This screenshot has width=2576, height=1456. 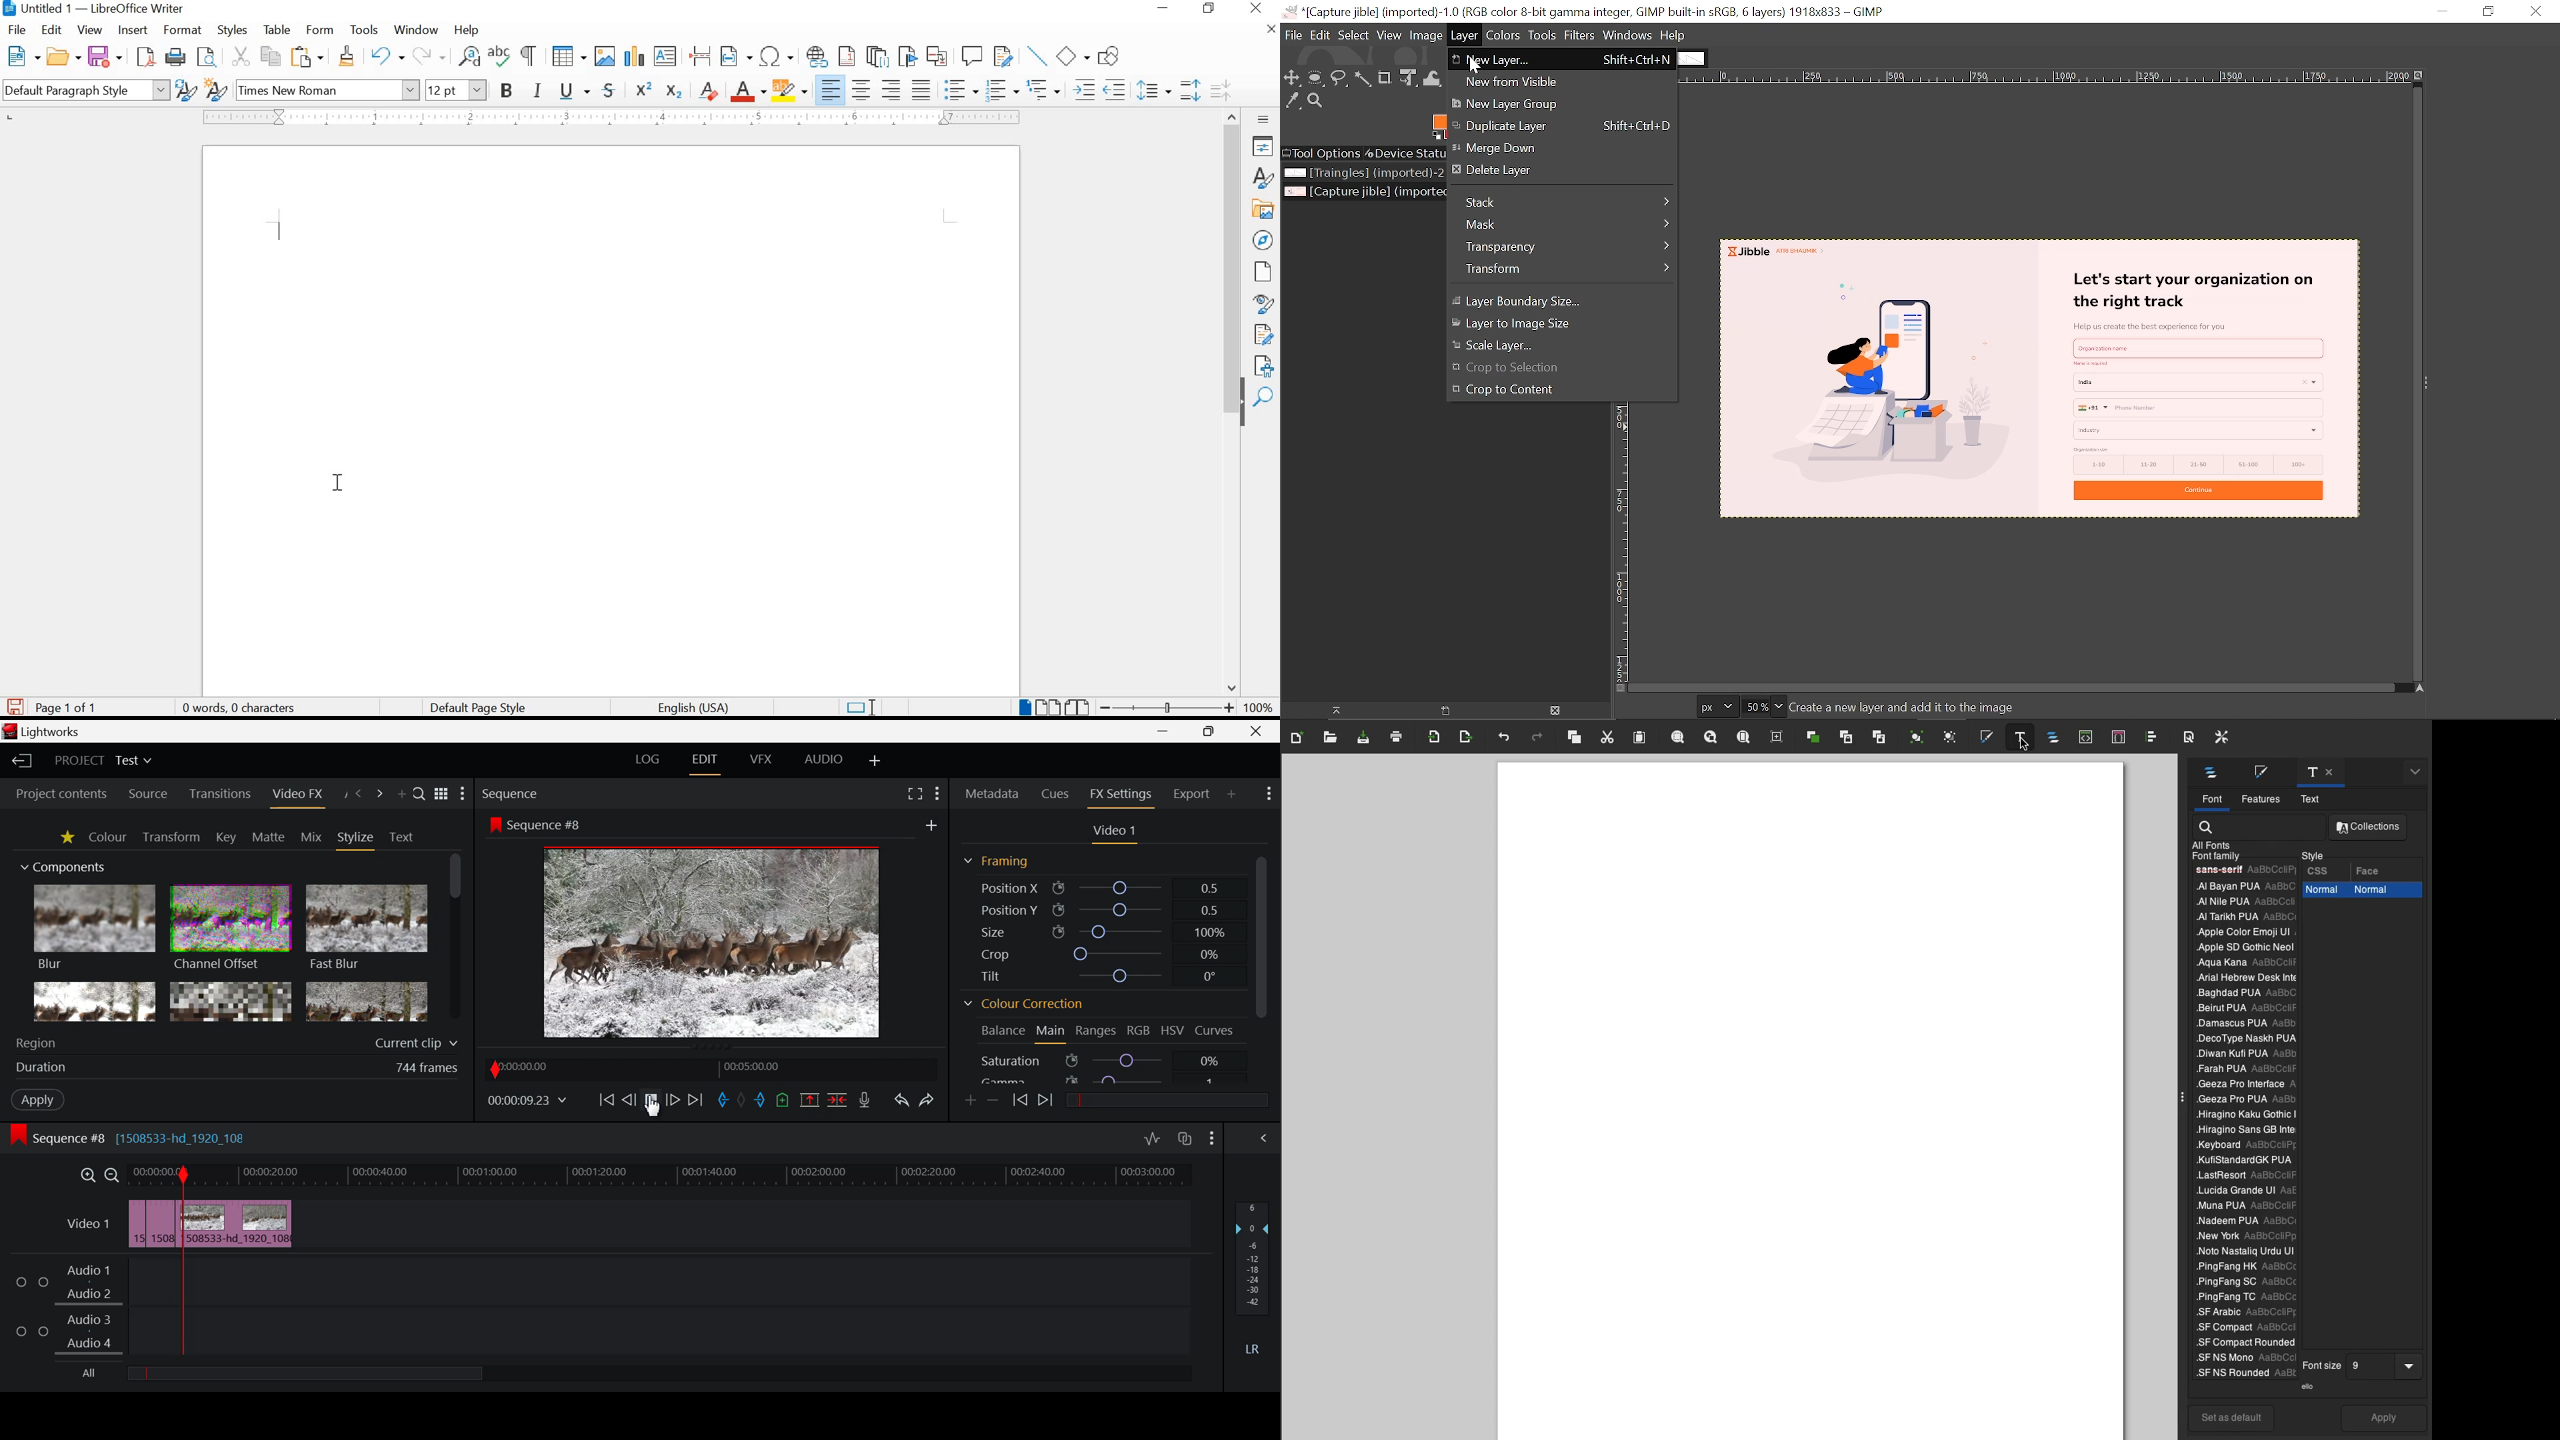 I want to click on ZOOM OUT OR ZOOM IN, so click(x=1167, y=706).